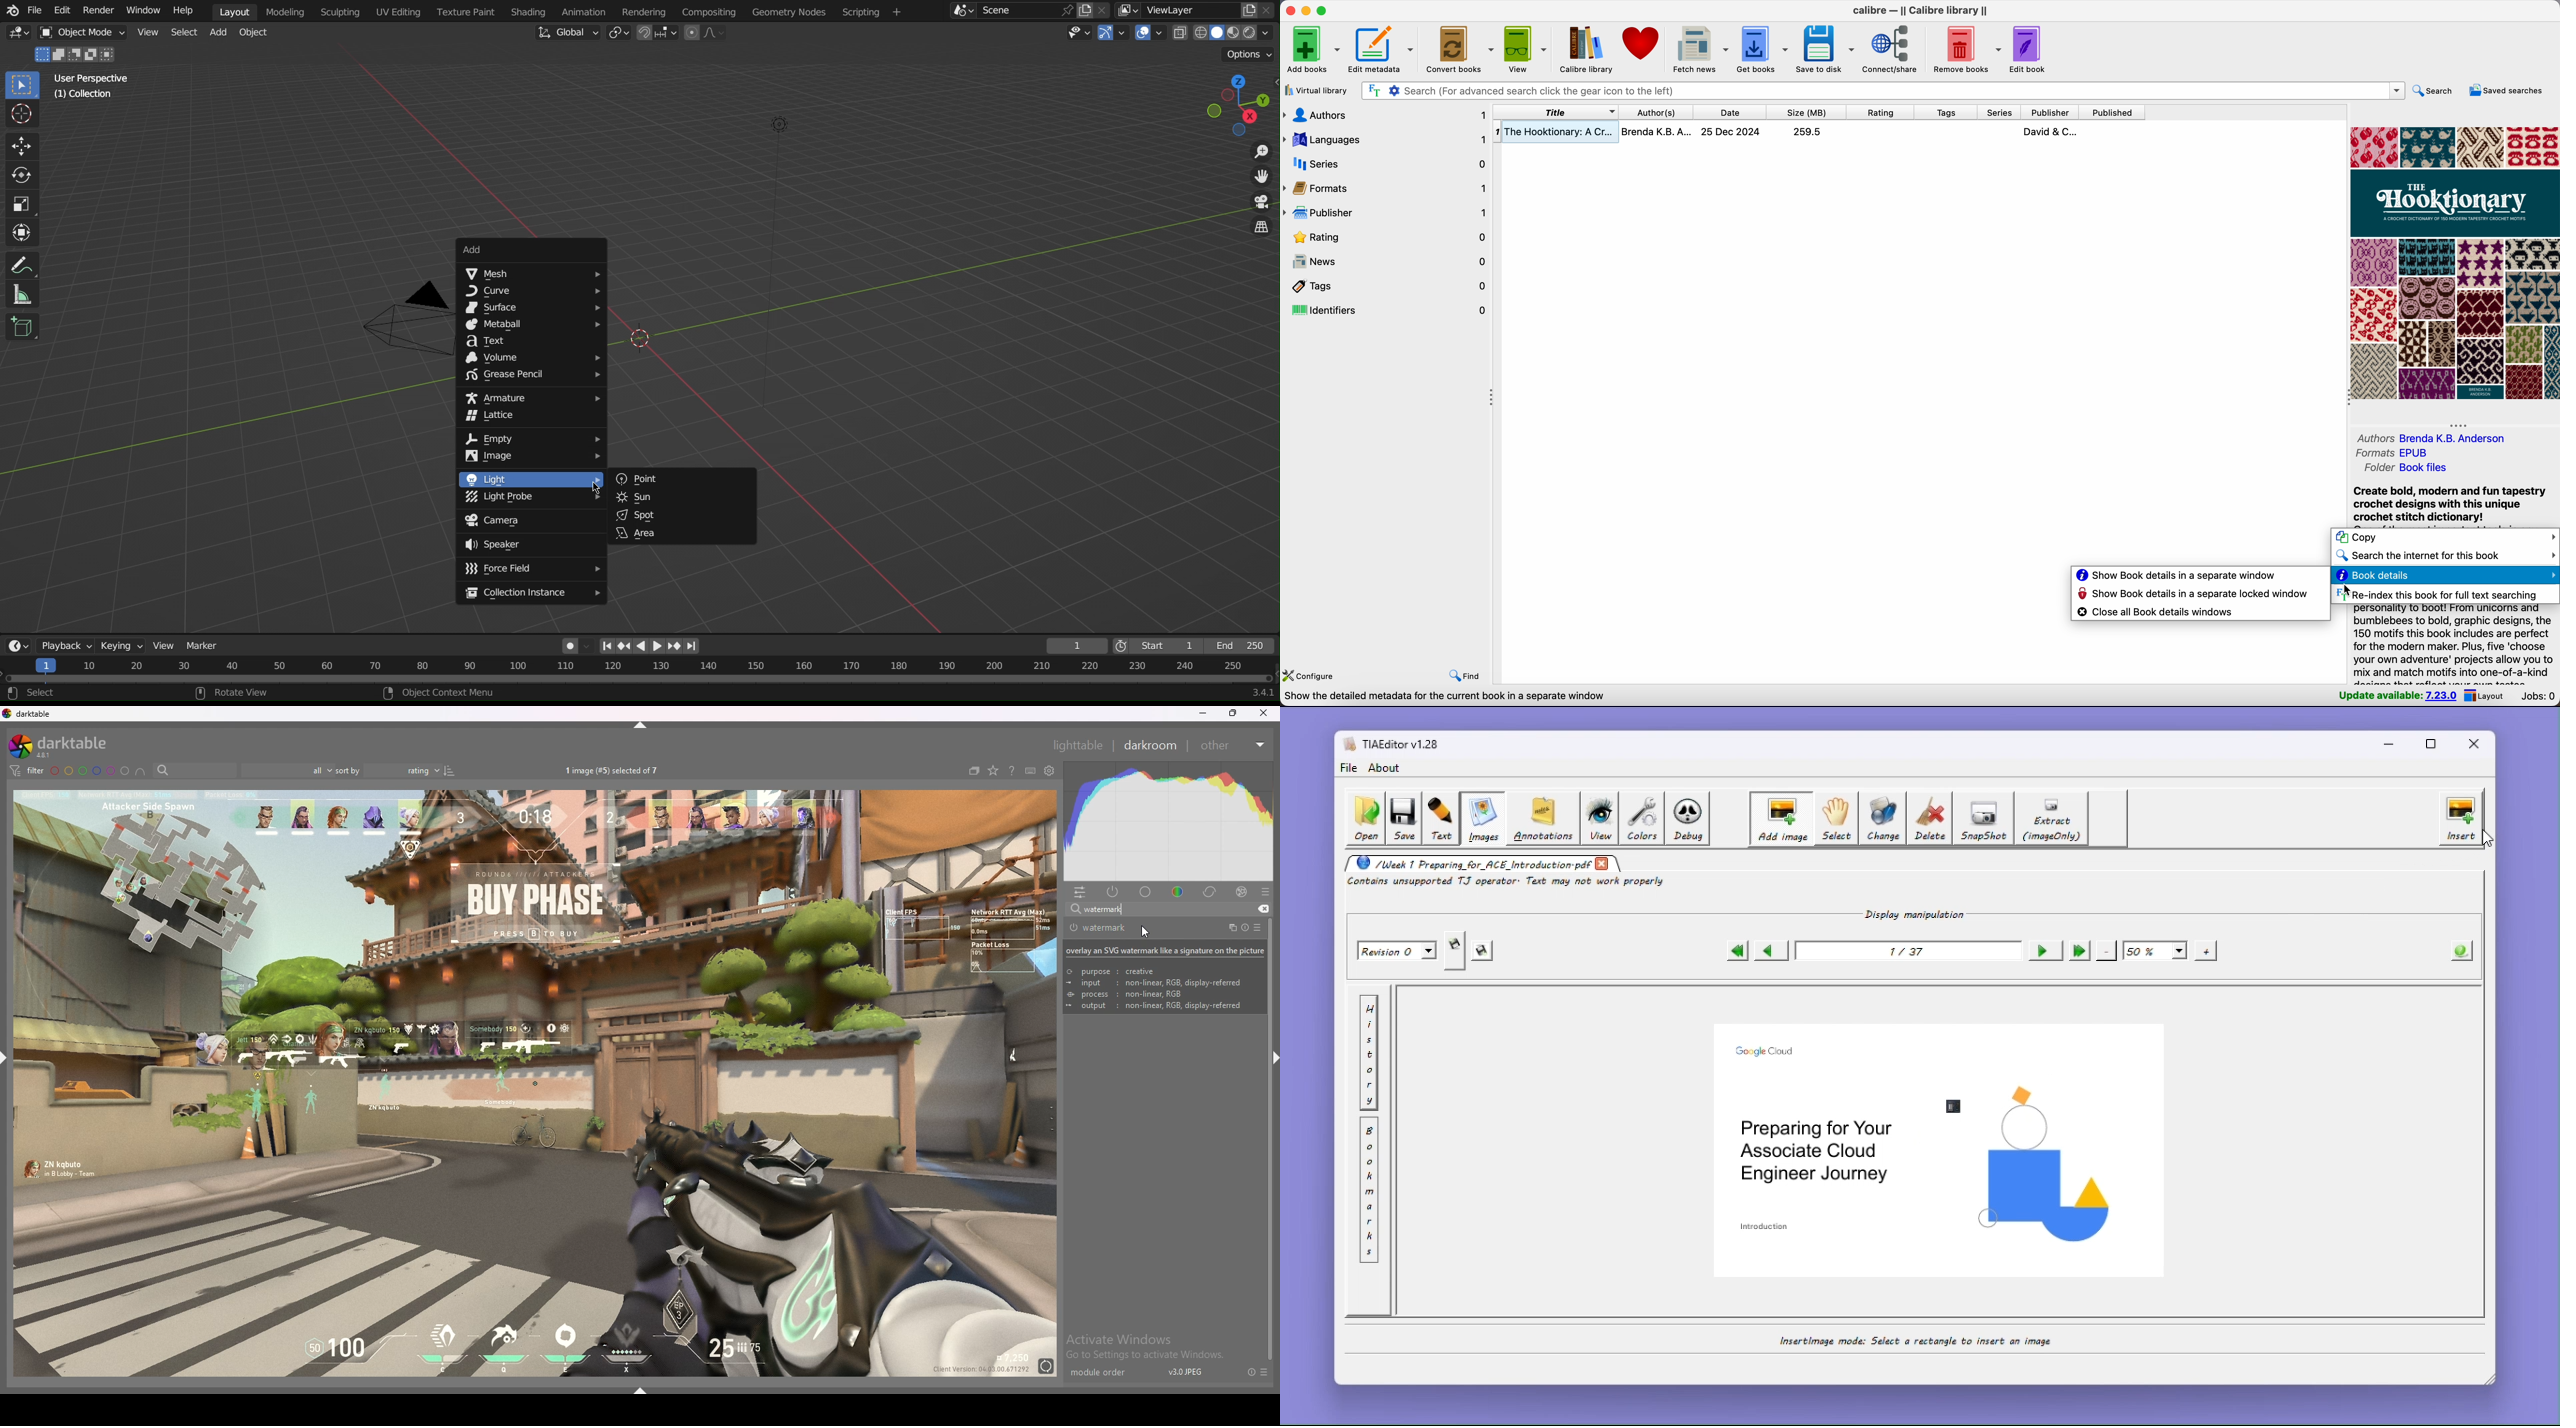 Image resolution: width=2576 pixels, height=1428 pixels. Describe the element at coordinates (645, 1387) in the screenshot. I see `show` at that location.